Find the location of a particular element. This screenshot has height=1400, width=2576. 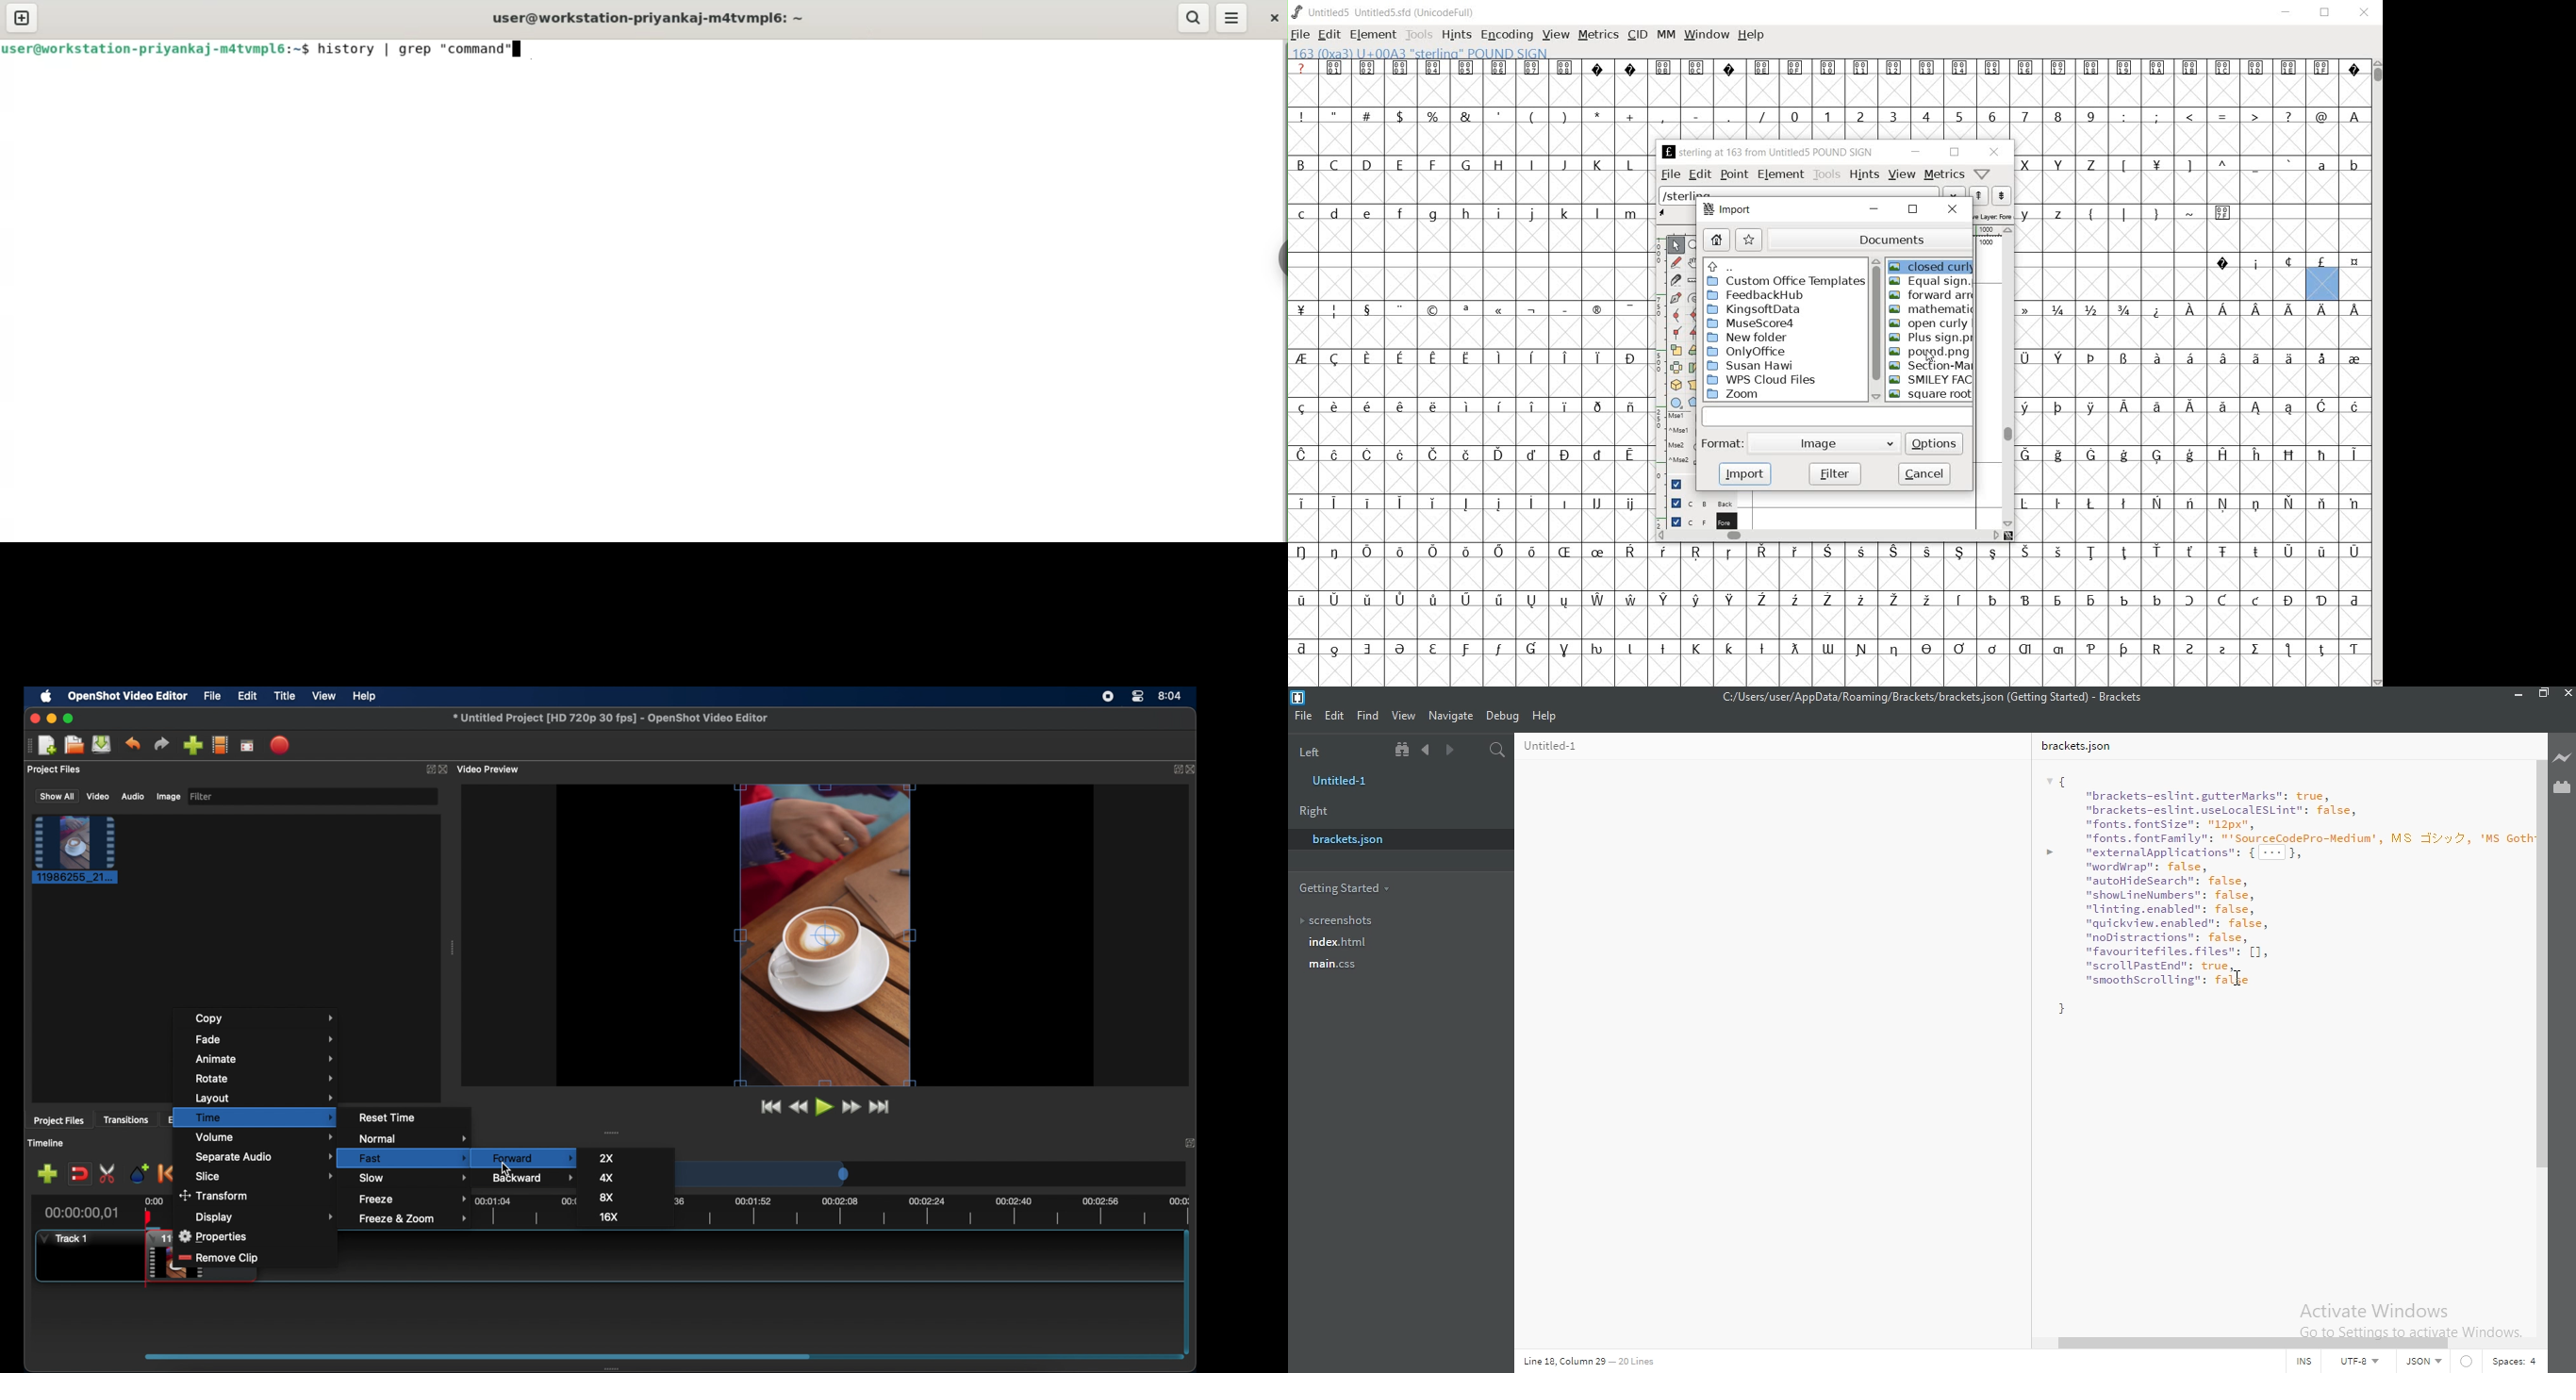

? is located at coordinates (2287, 117).